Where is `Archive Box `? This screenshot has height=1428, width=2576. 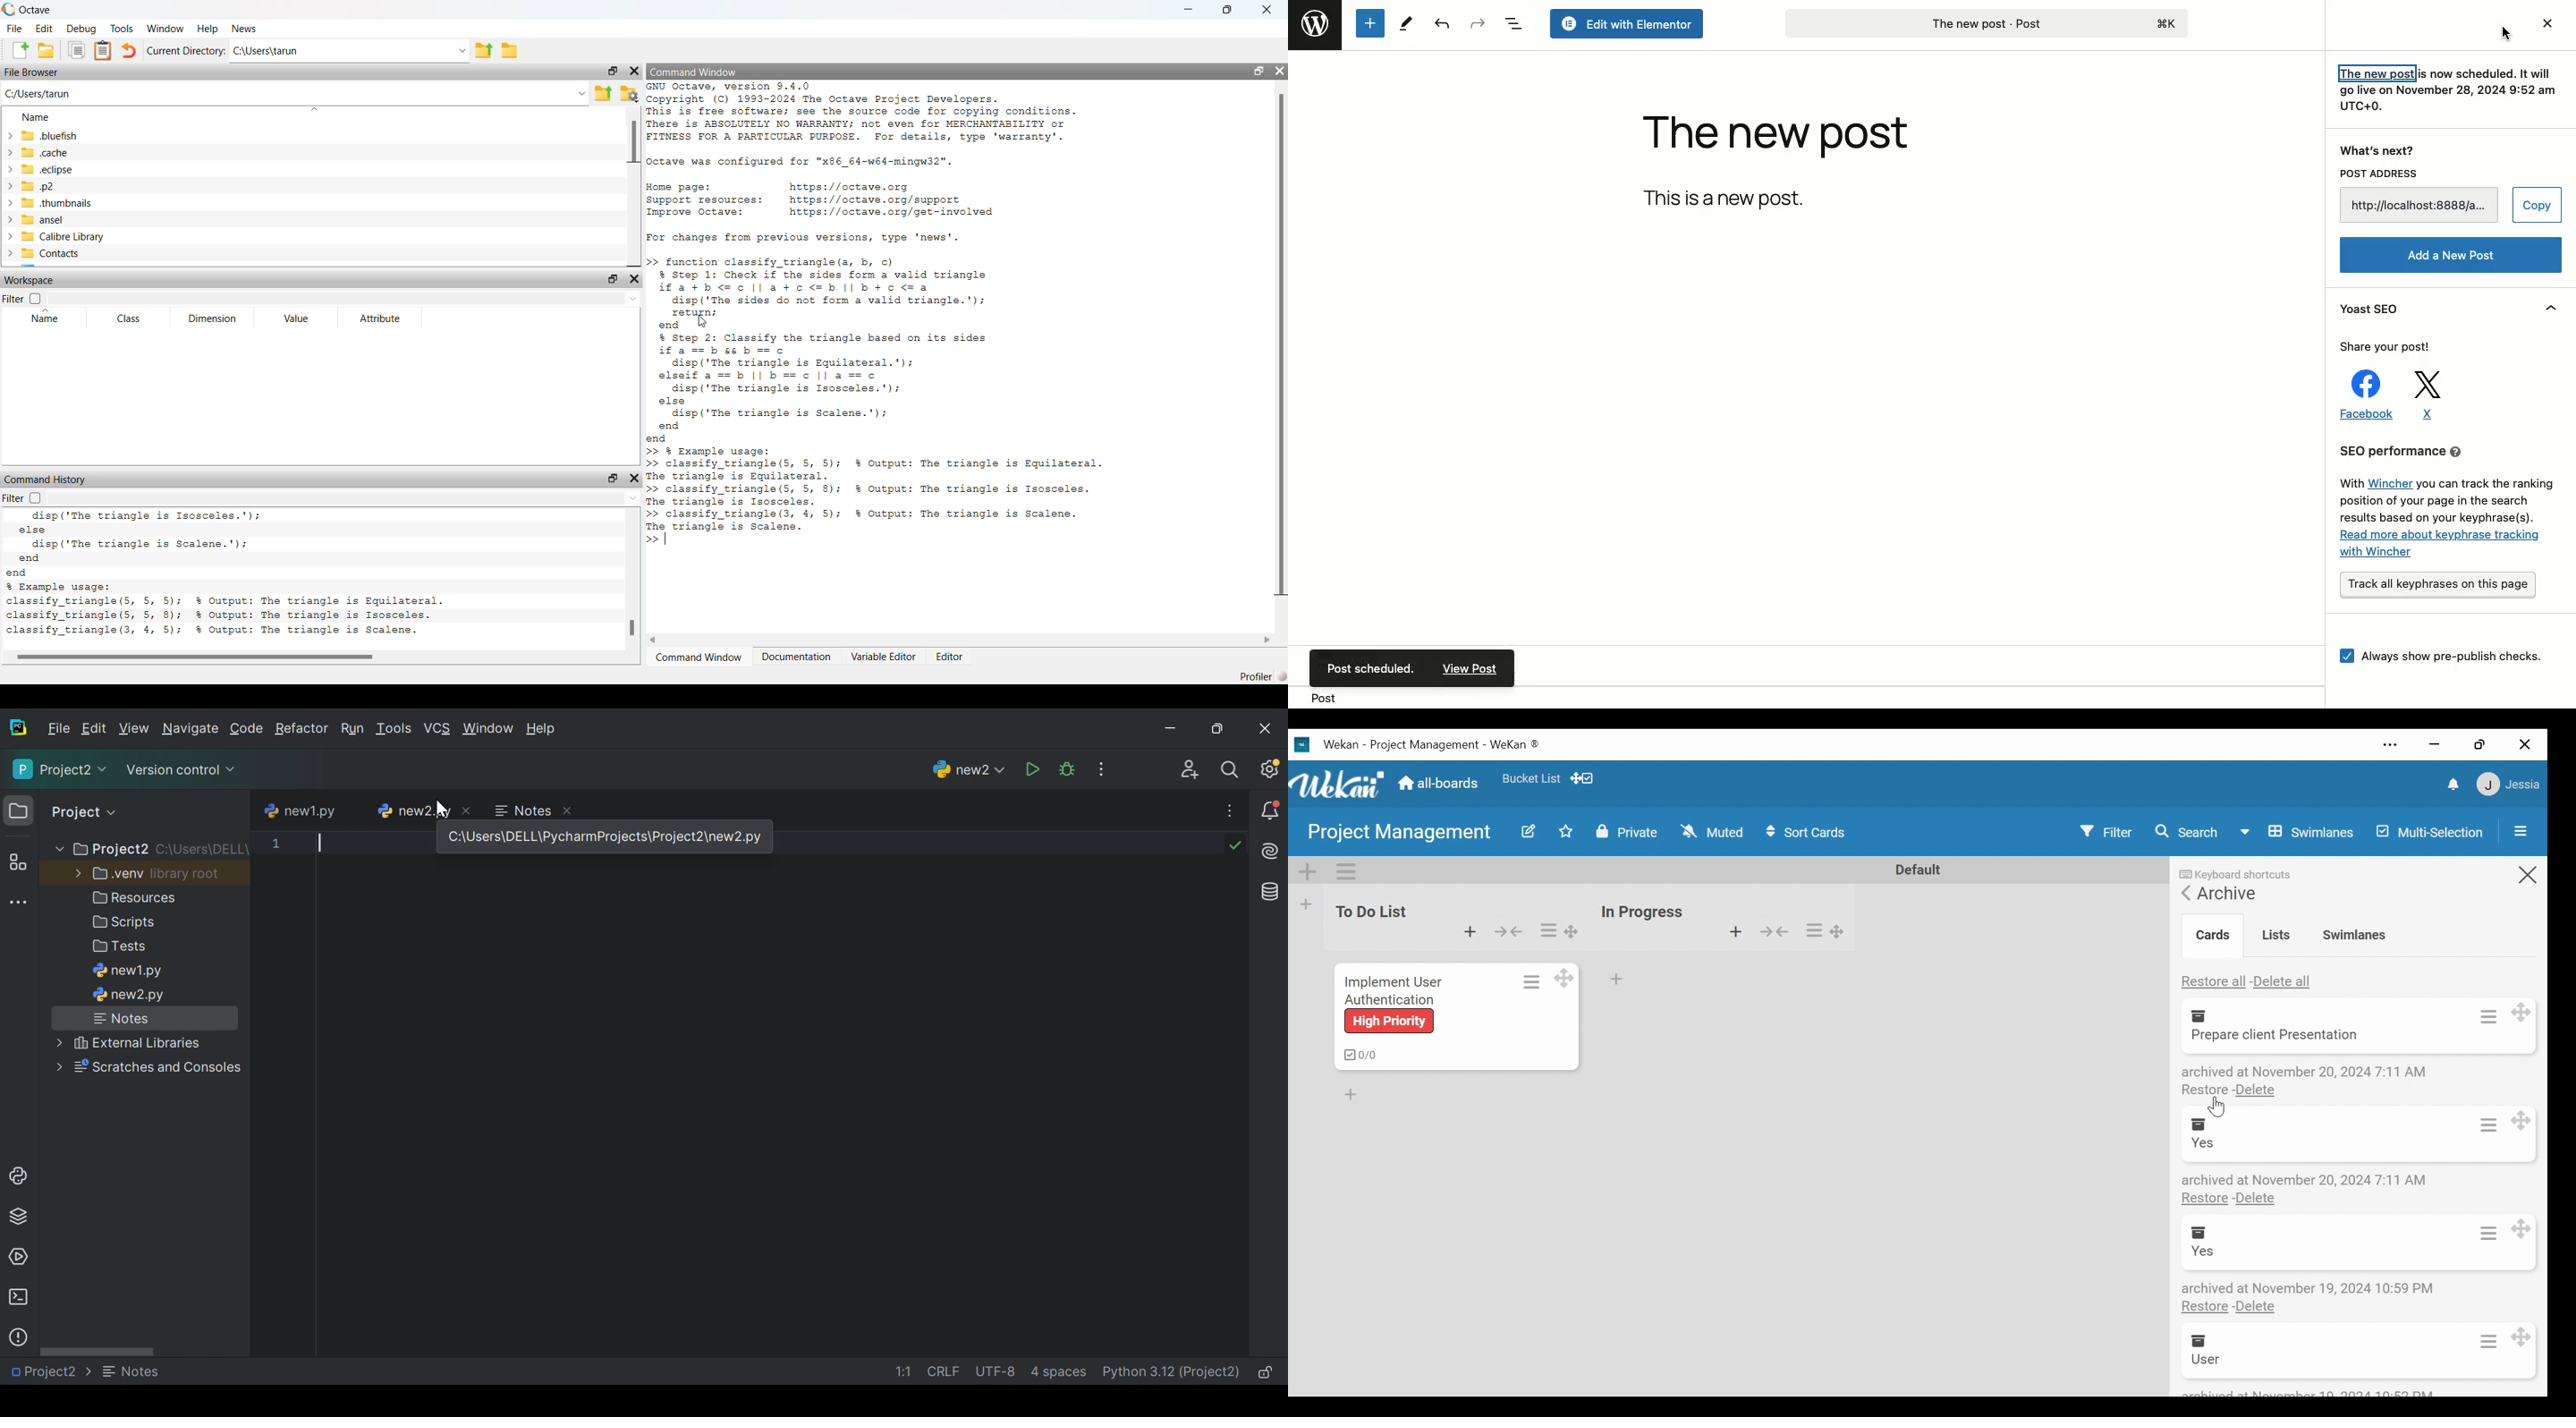
Archive Box  is located at coordinates (2194, 1340).